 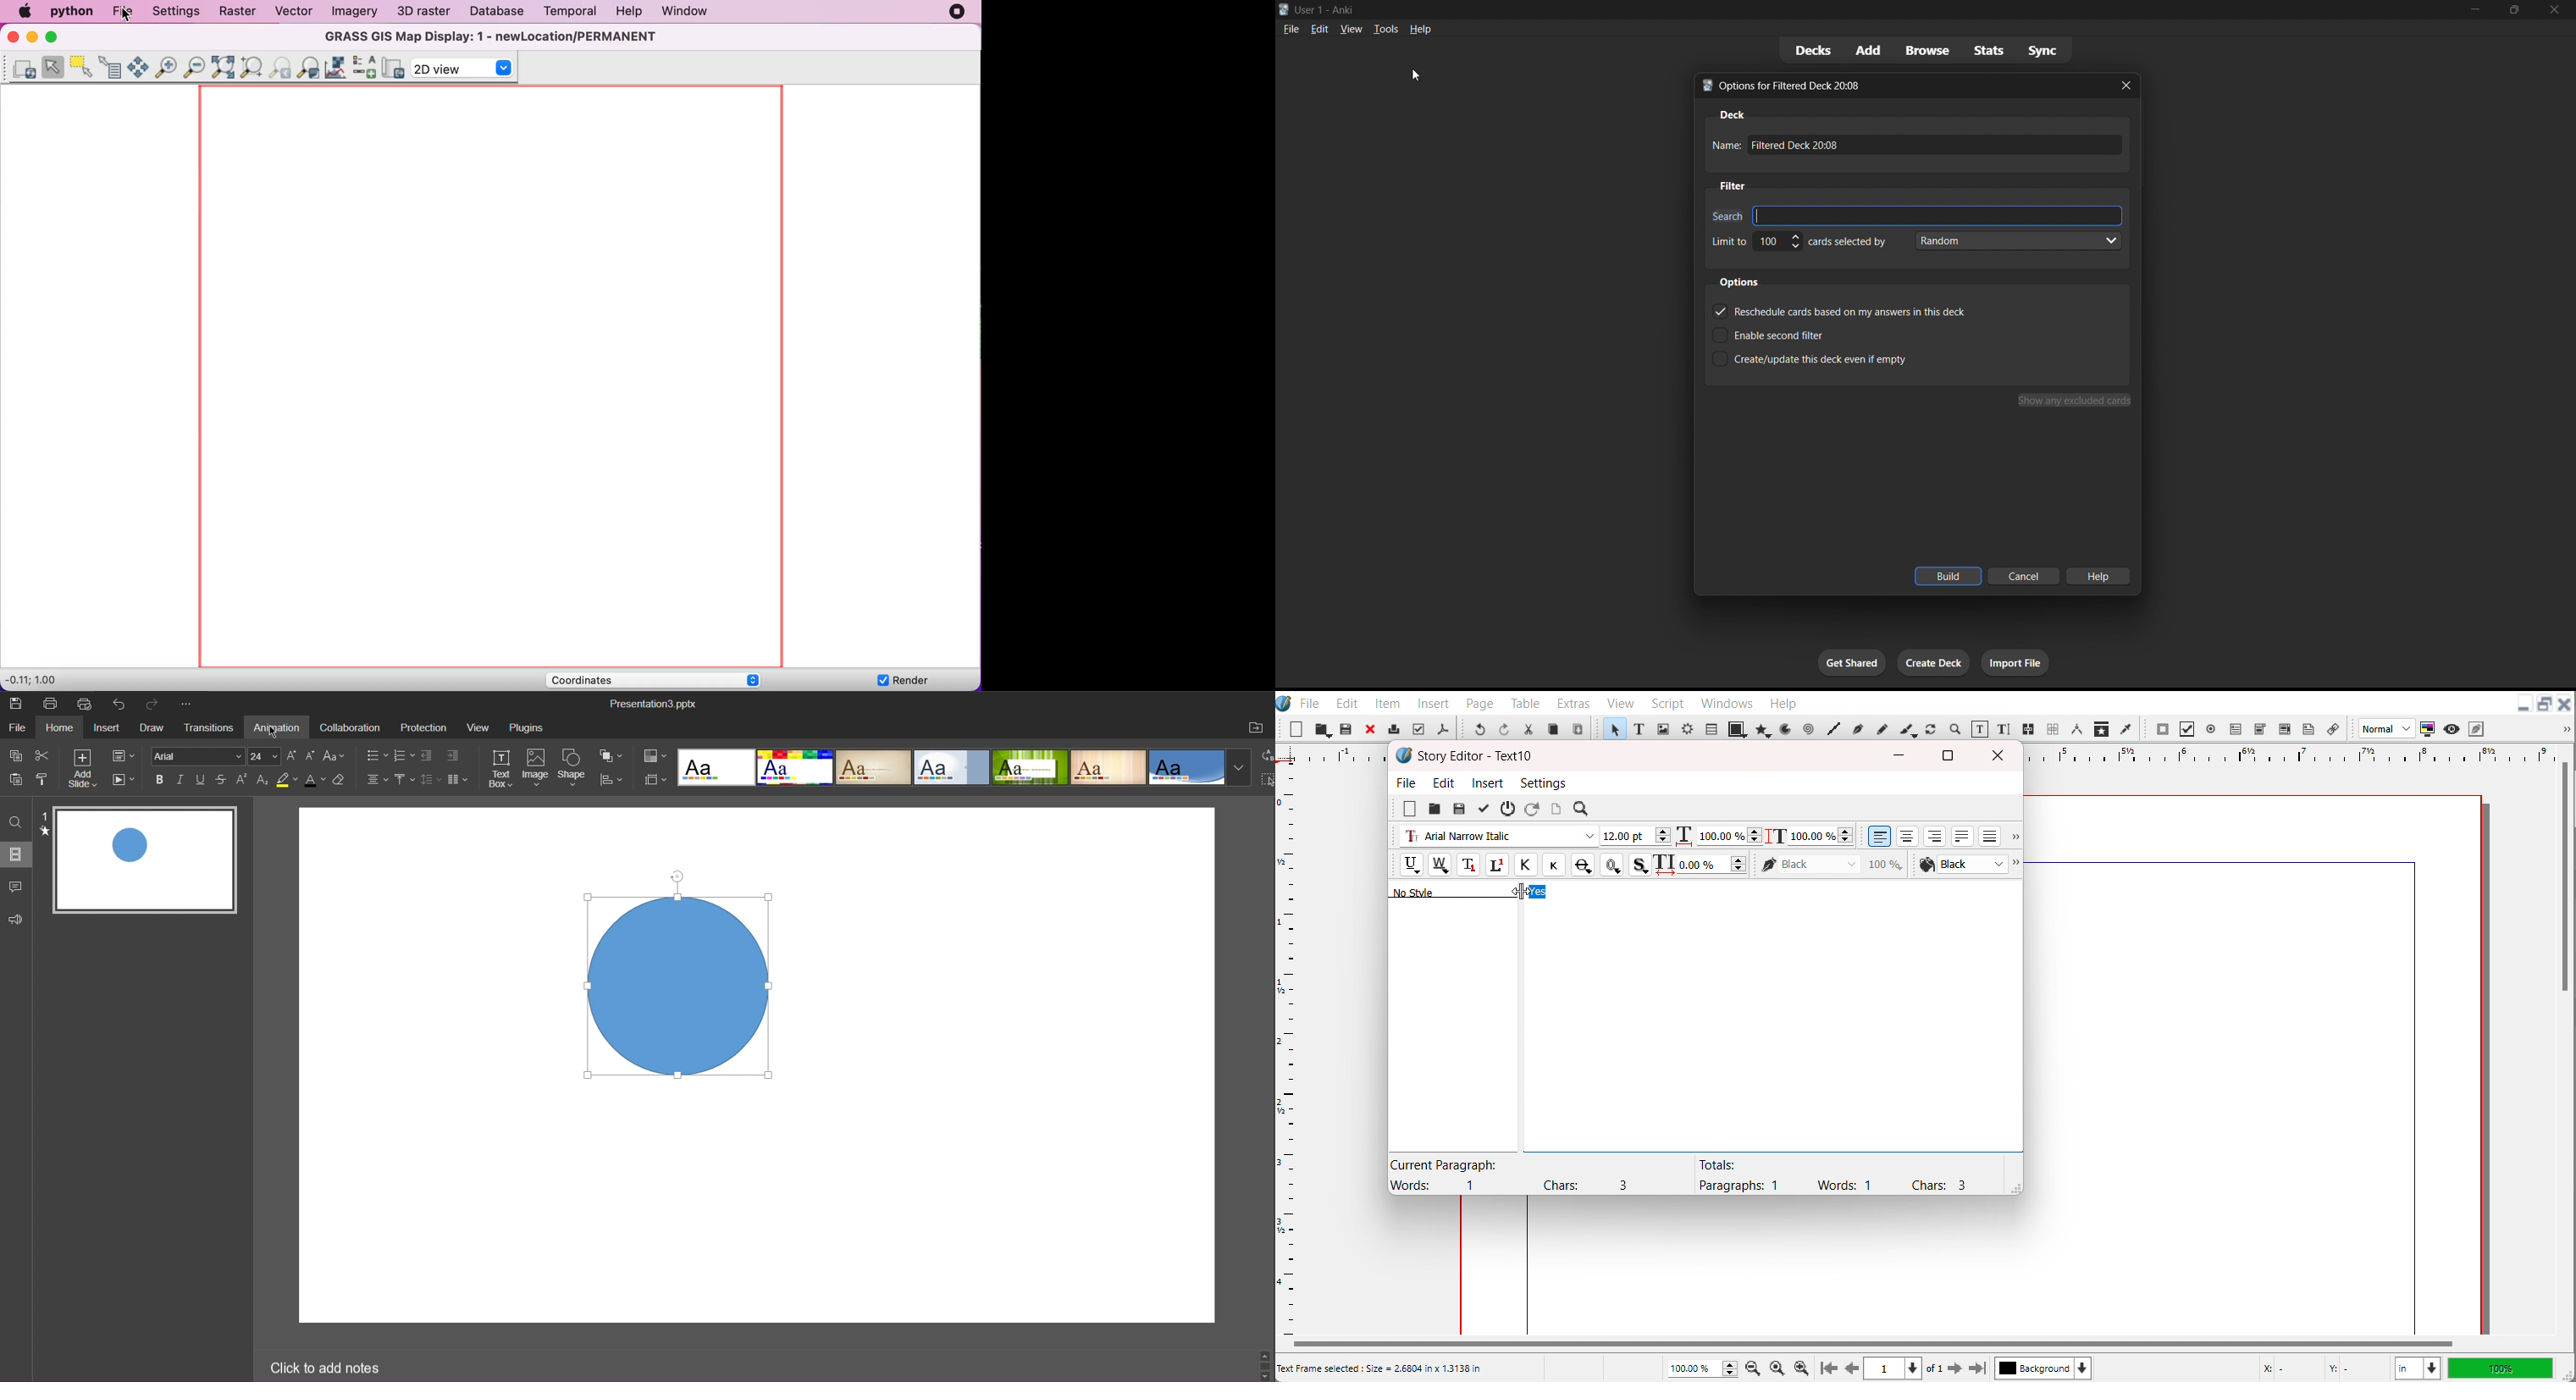 What do you see at coordinates (1345, 702) in the screenshot?
I see `Edit` at bounding box center [1345, 702].